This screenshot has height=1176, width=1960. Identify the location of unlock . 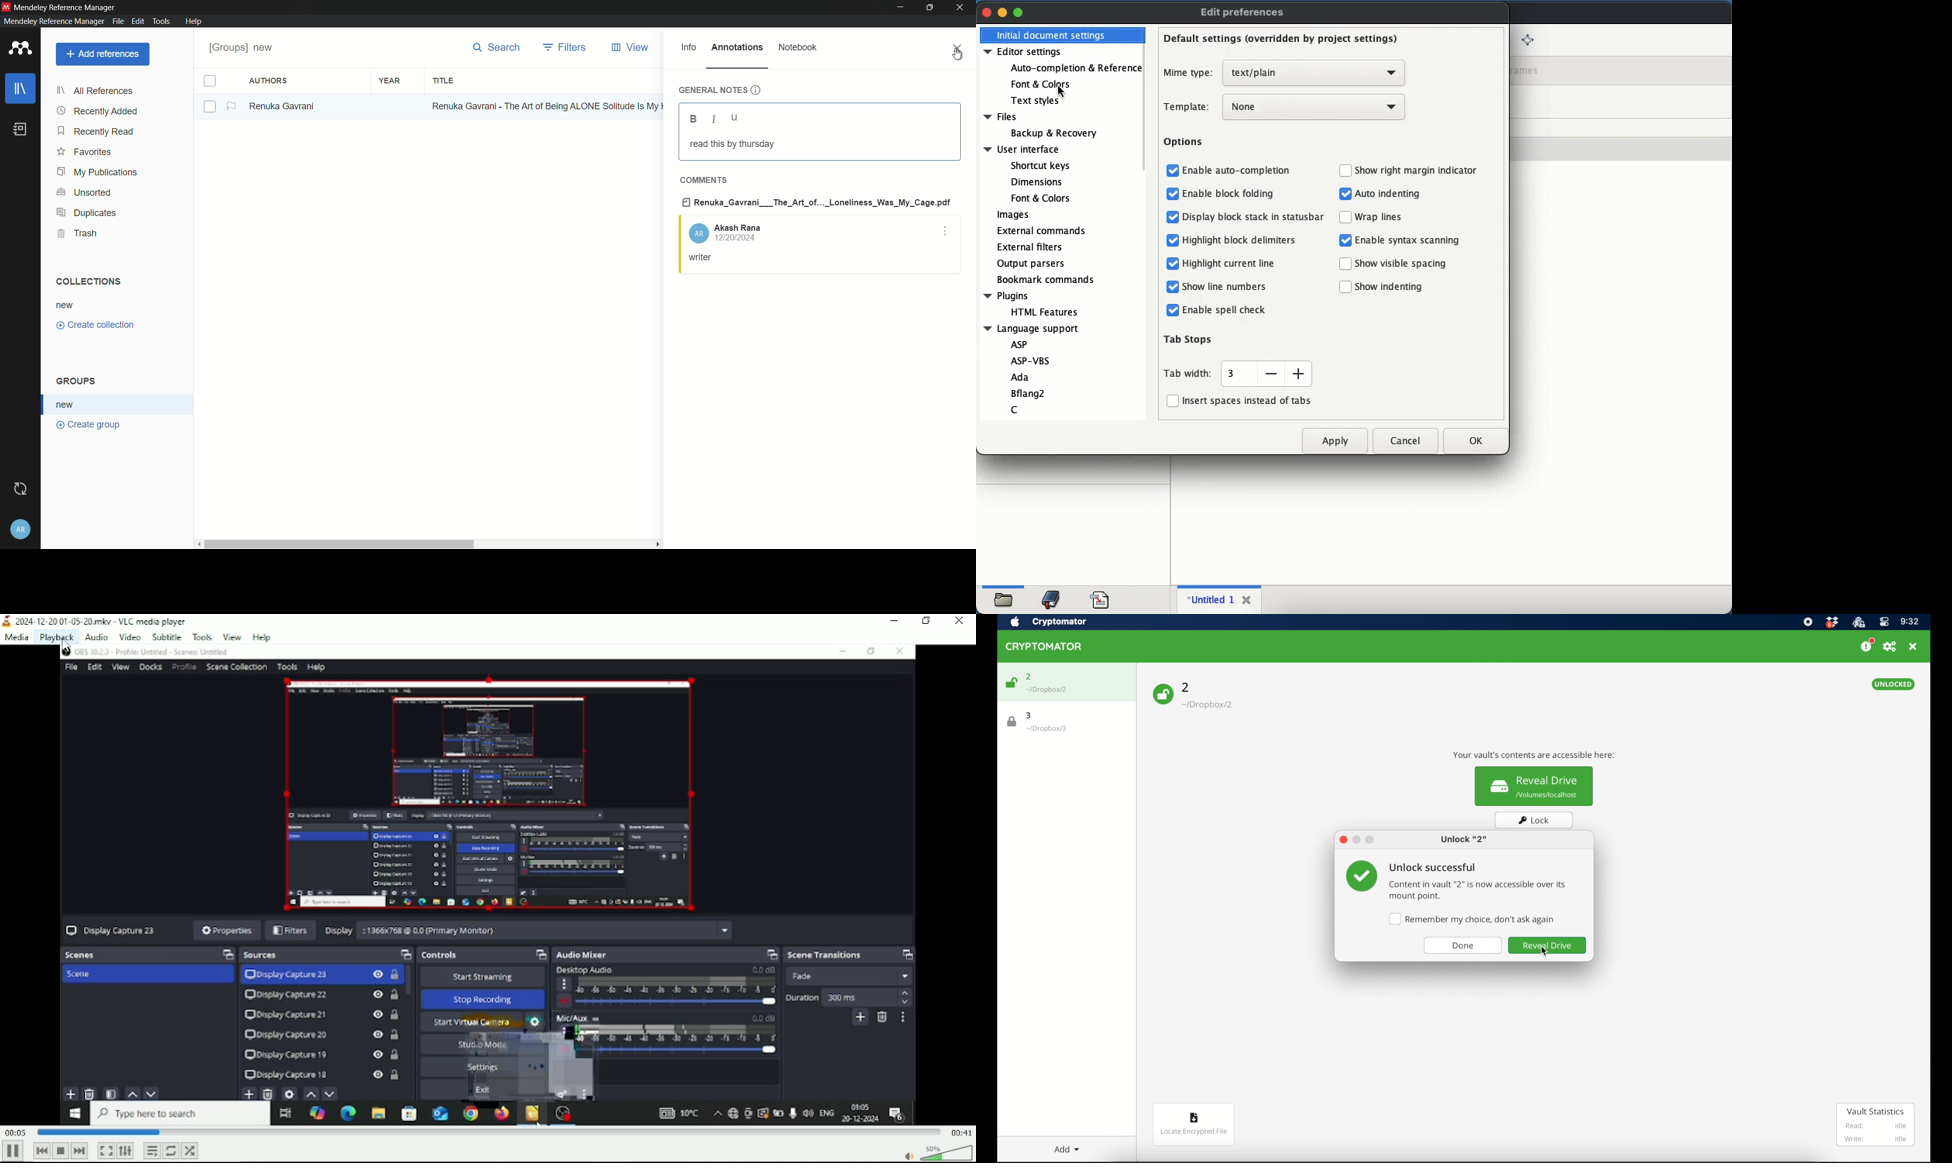
(1465, 840).